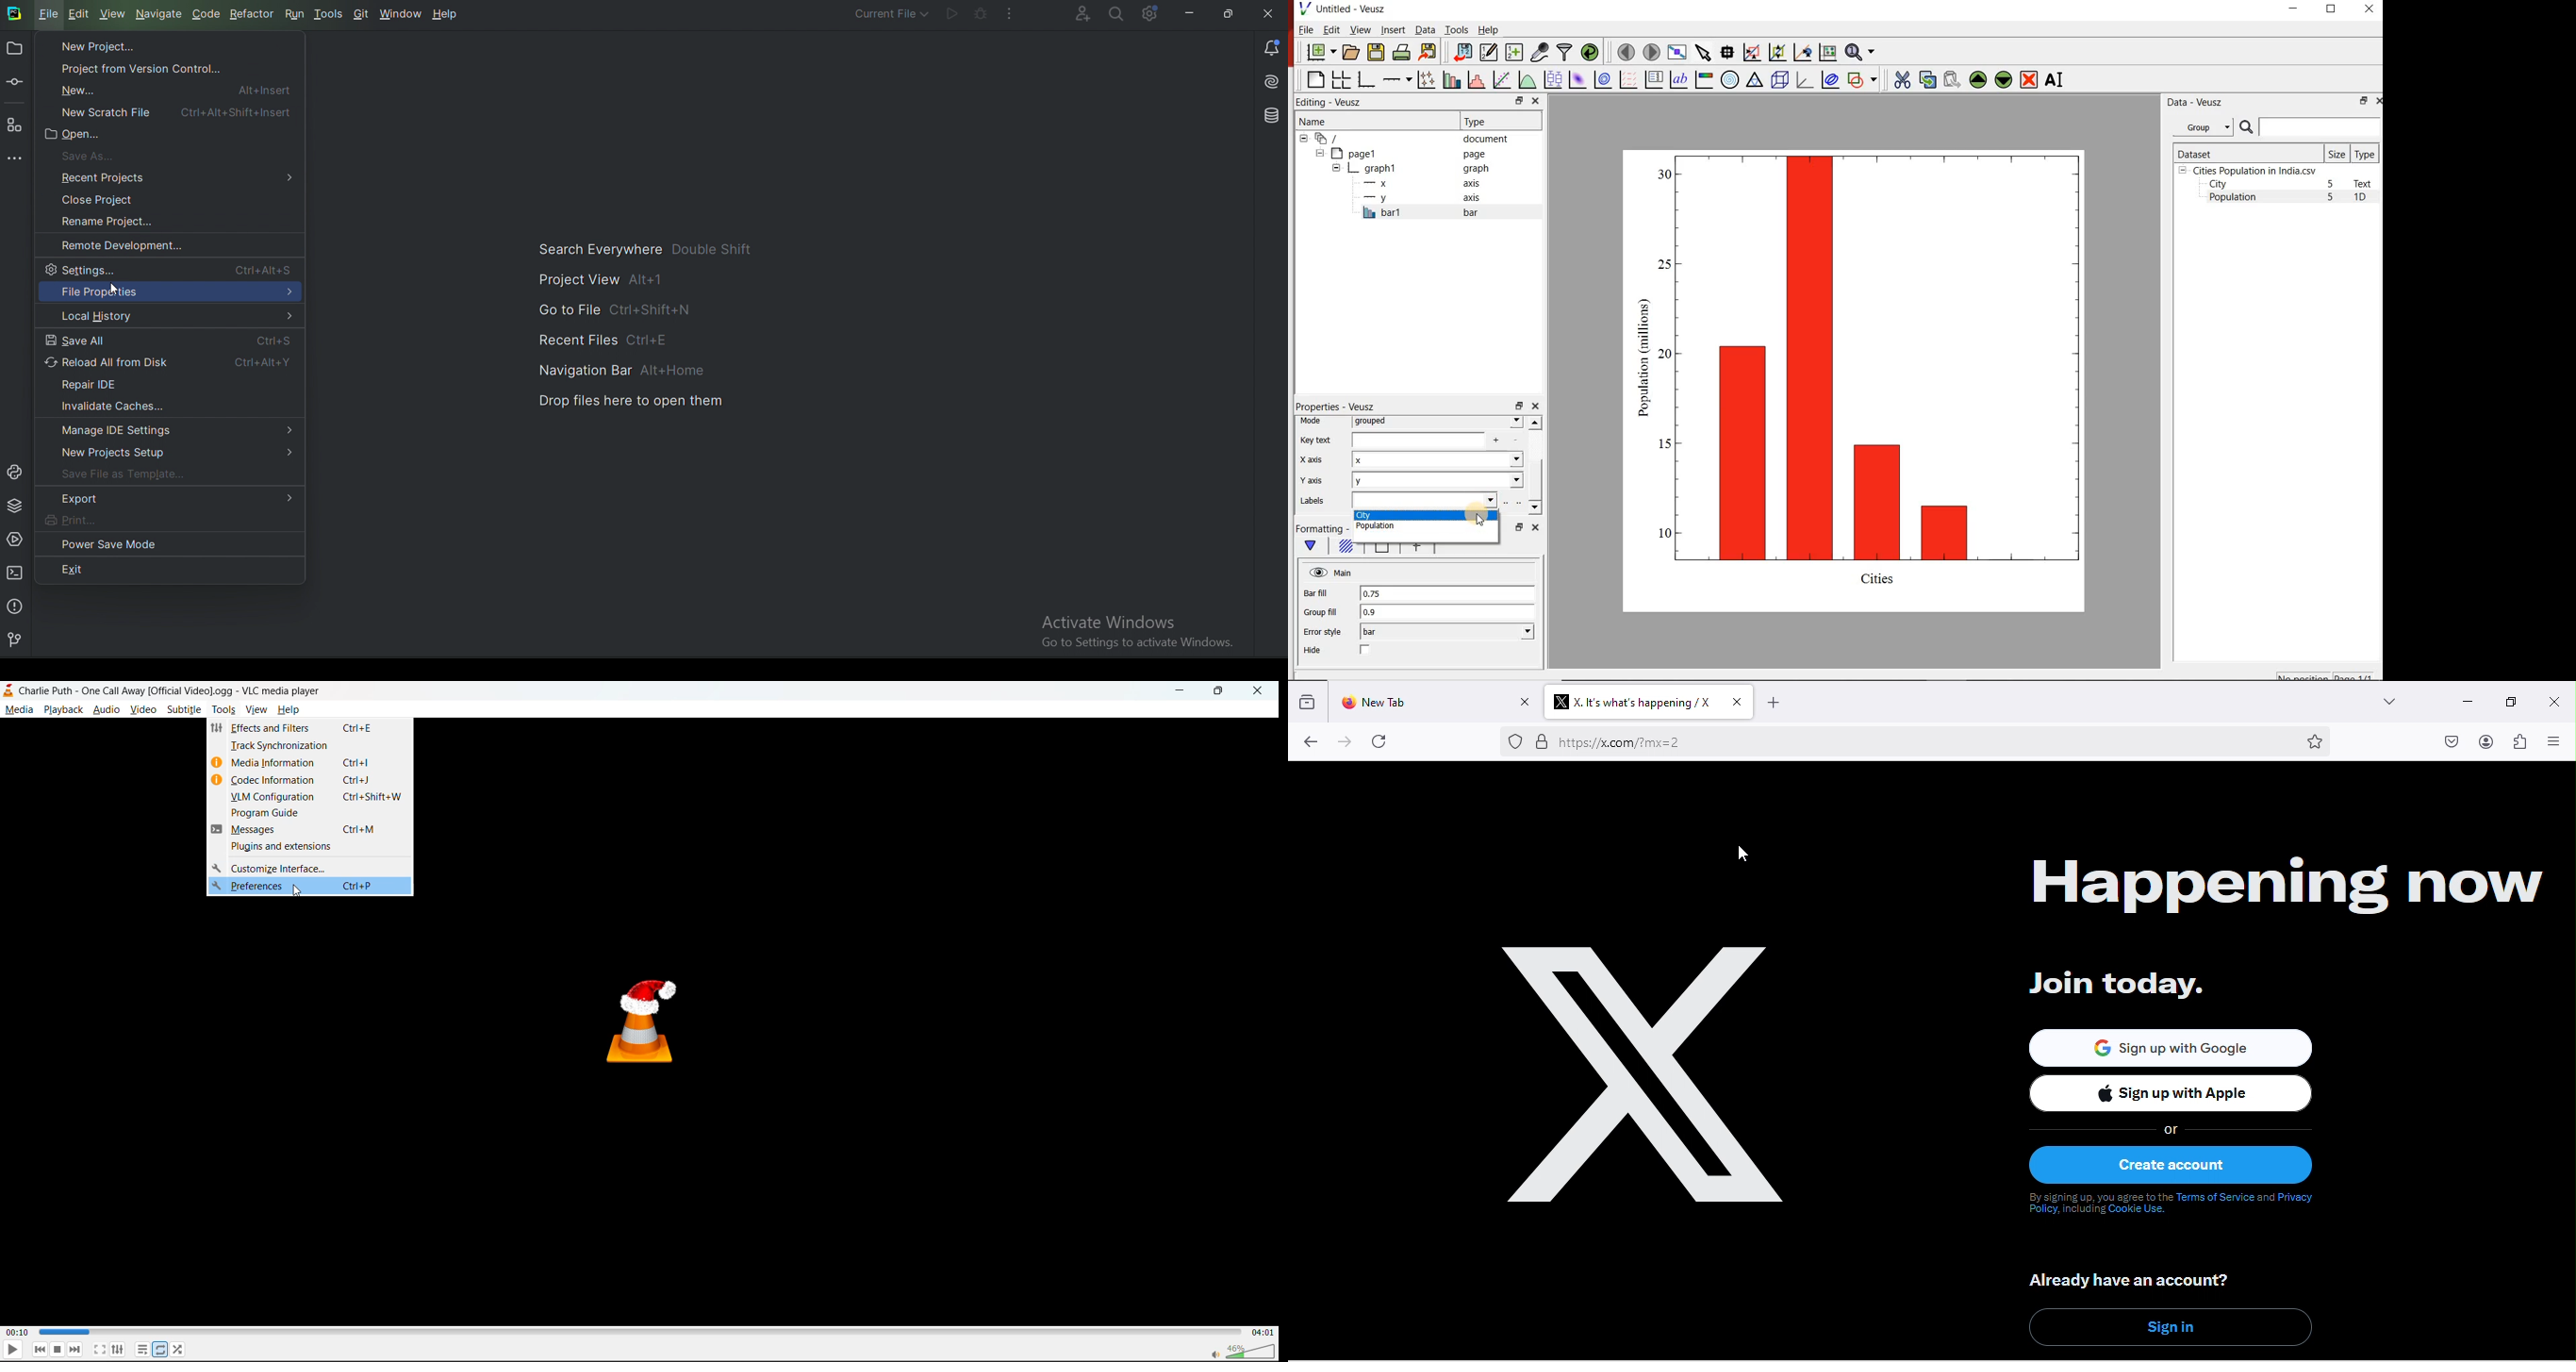 This screenshot has height=1372, width=2576. What do you see at coordinates (112, 544) in the screenshot?
I see `Power save mode` at bounding box center [112, 544].